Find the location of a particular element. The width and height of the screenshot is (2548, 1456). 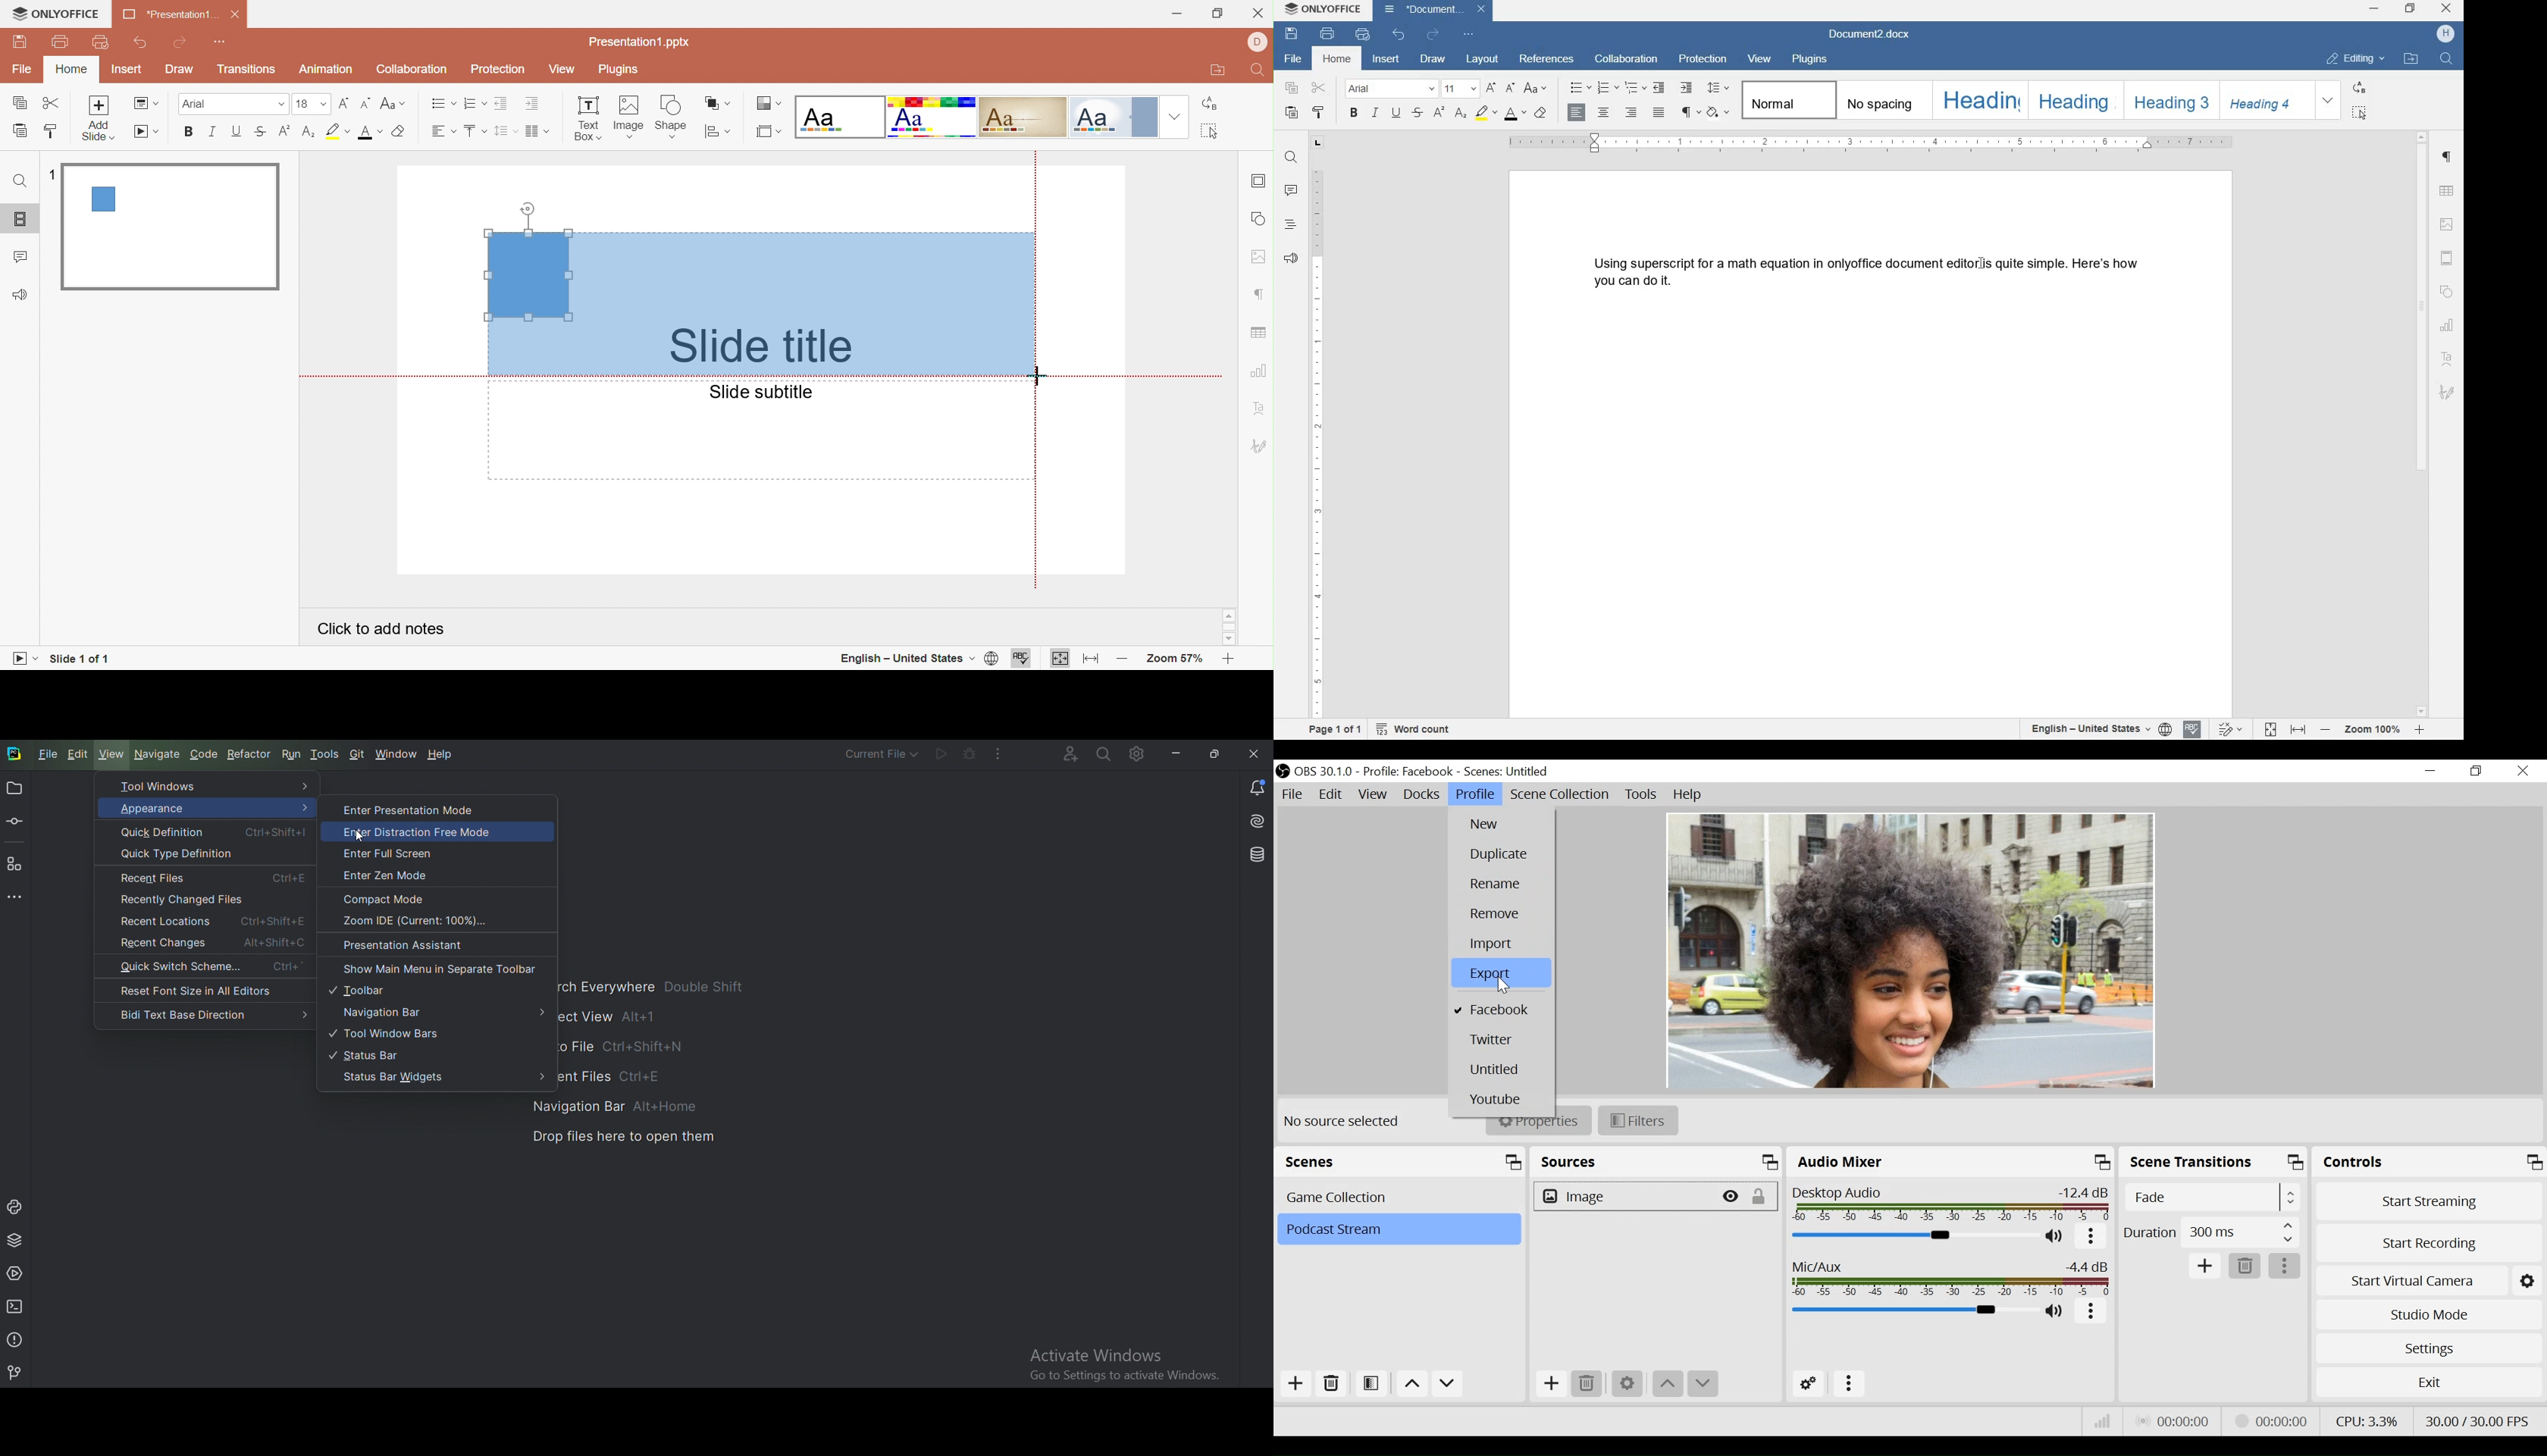

Scroll bar is located at coordinates (1230, 627).